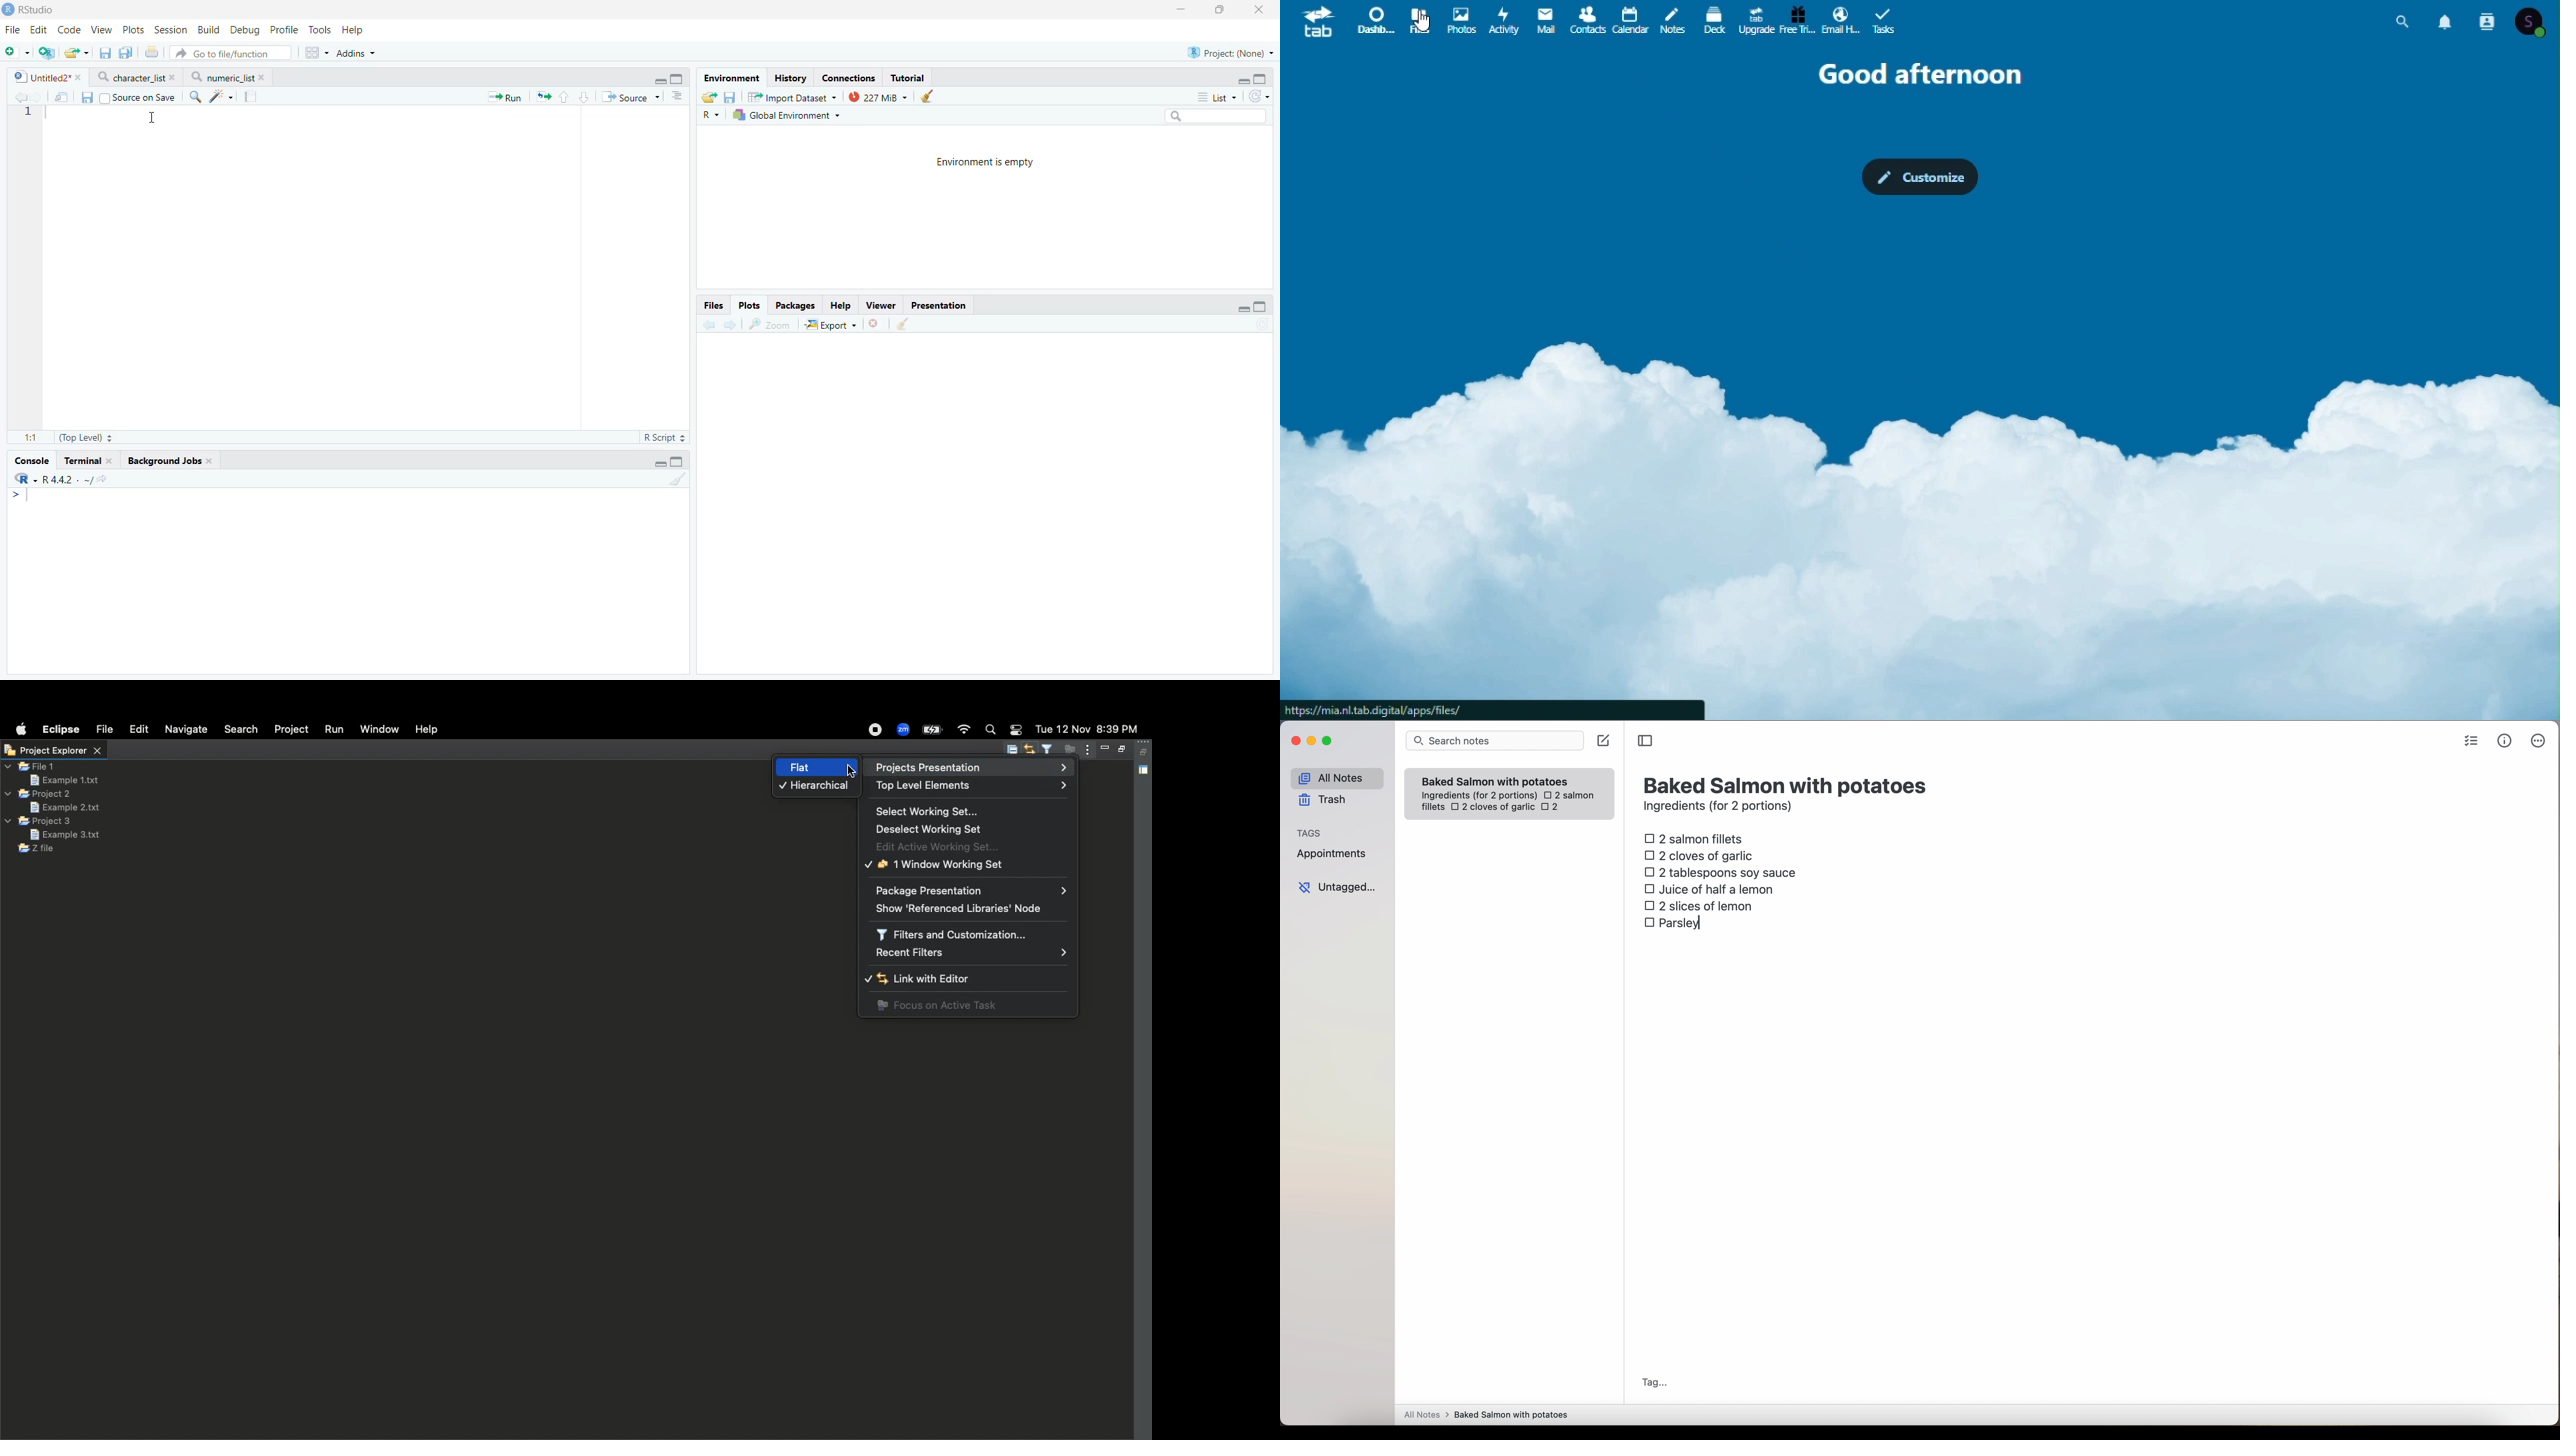 This screenshot has height=1456, width=2576. What do you see at coordinates (101, 28) in the screenshot?
I see `View` at bounding box center [101, 28].